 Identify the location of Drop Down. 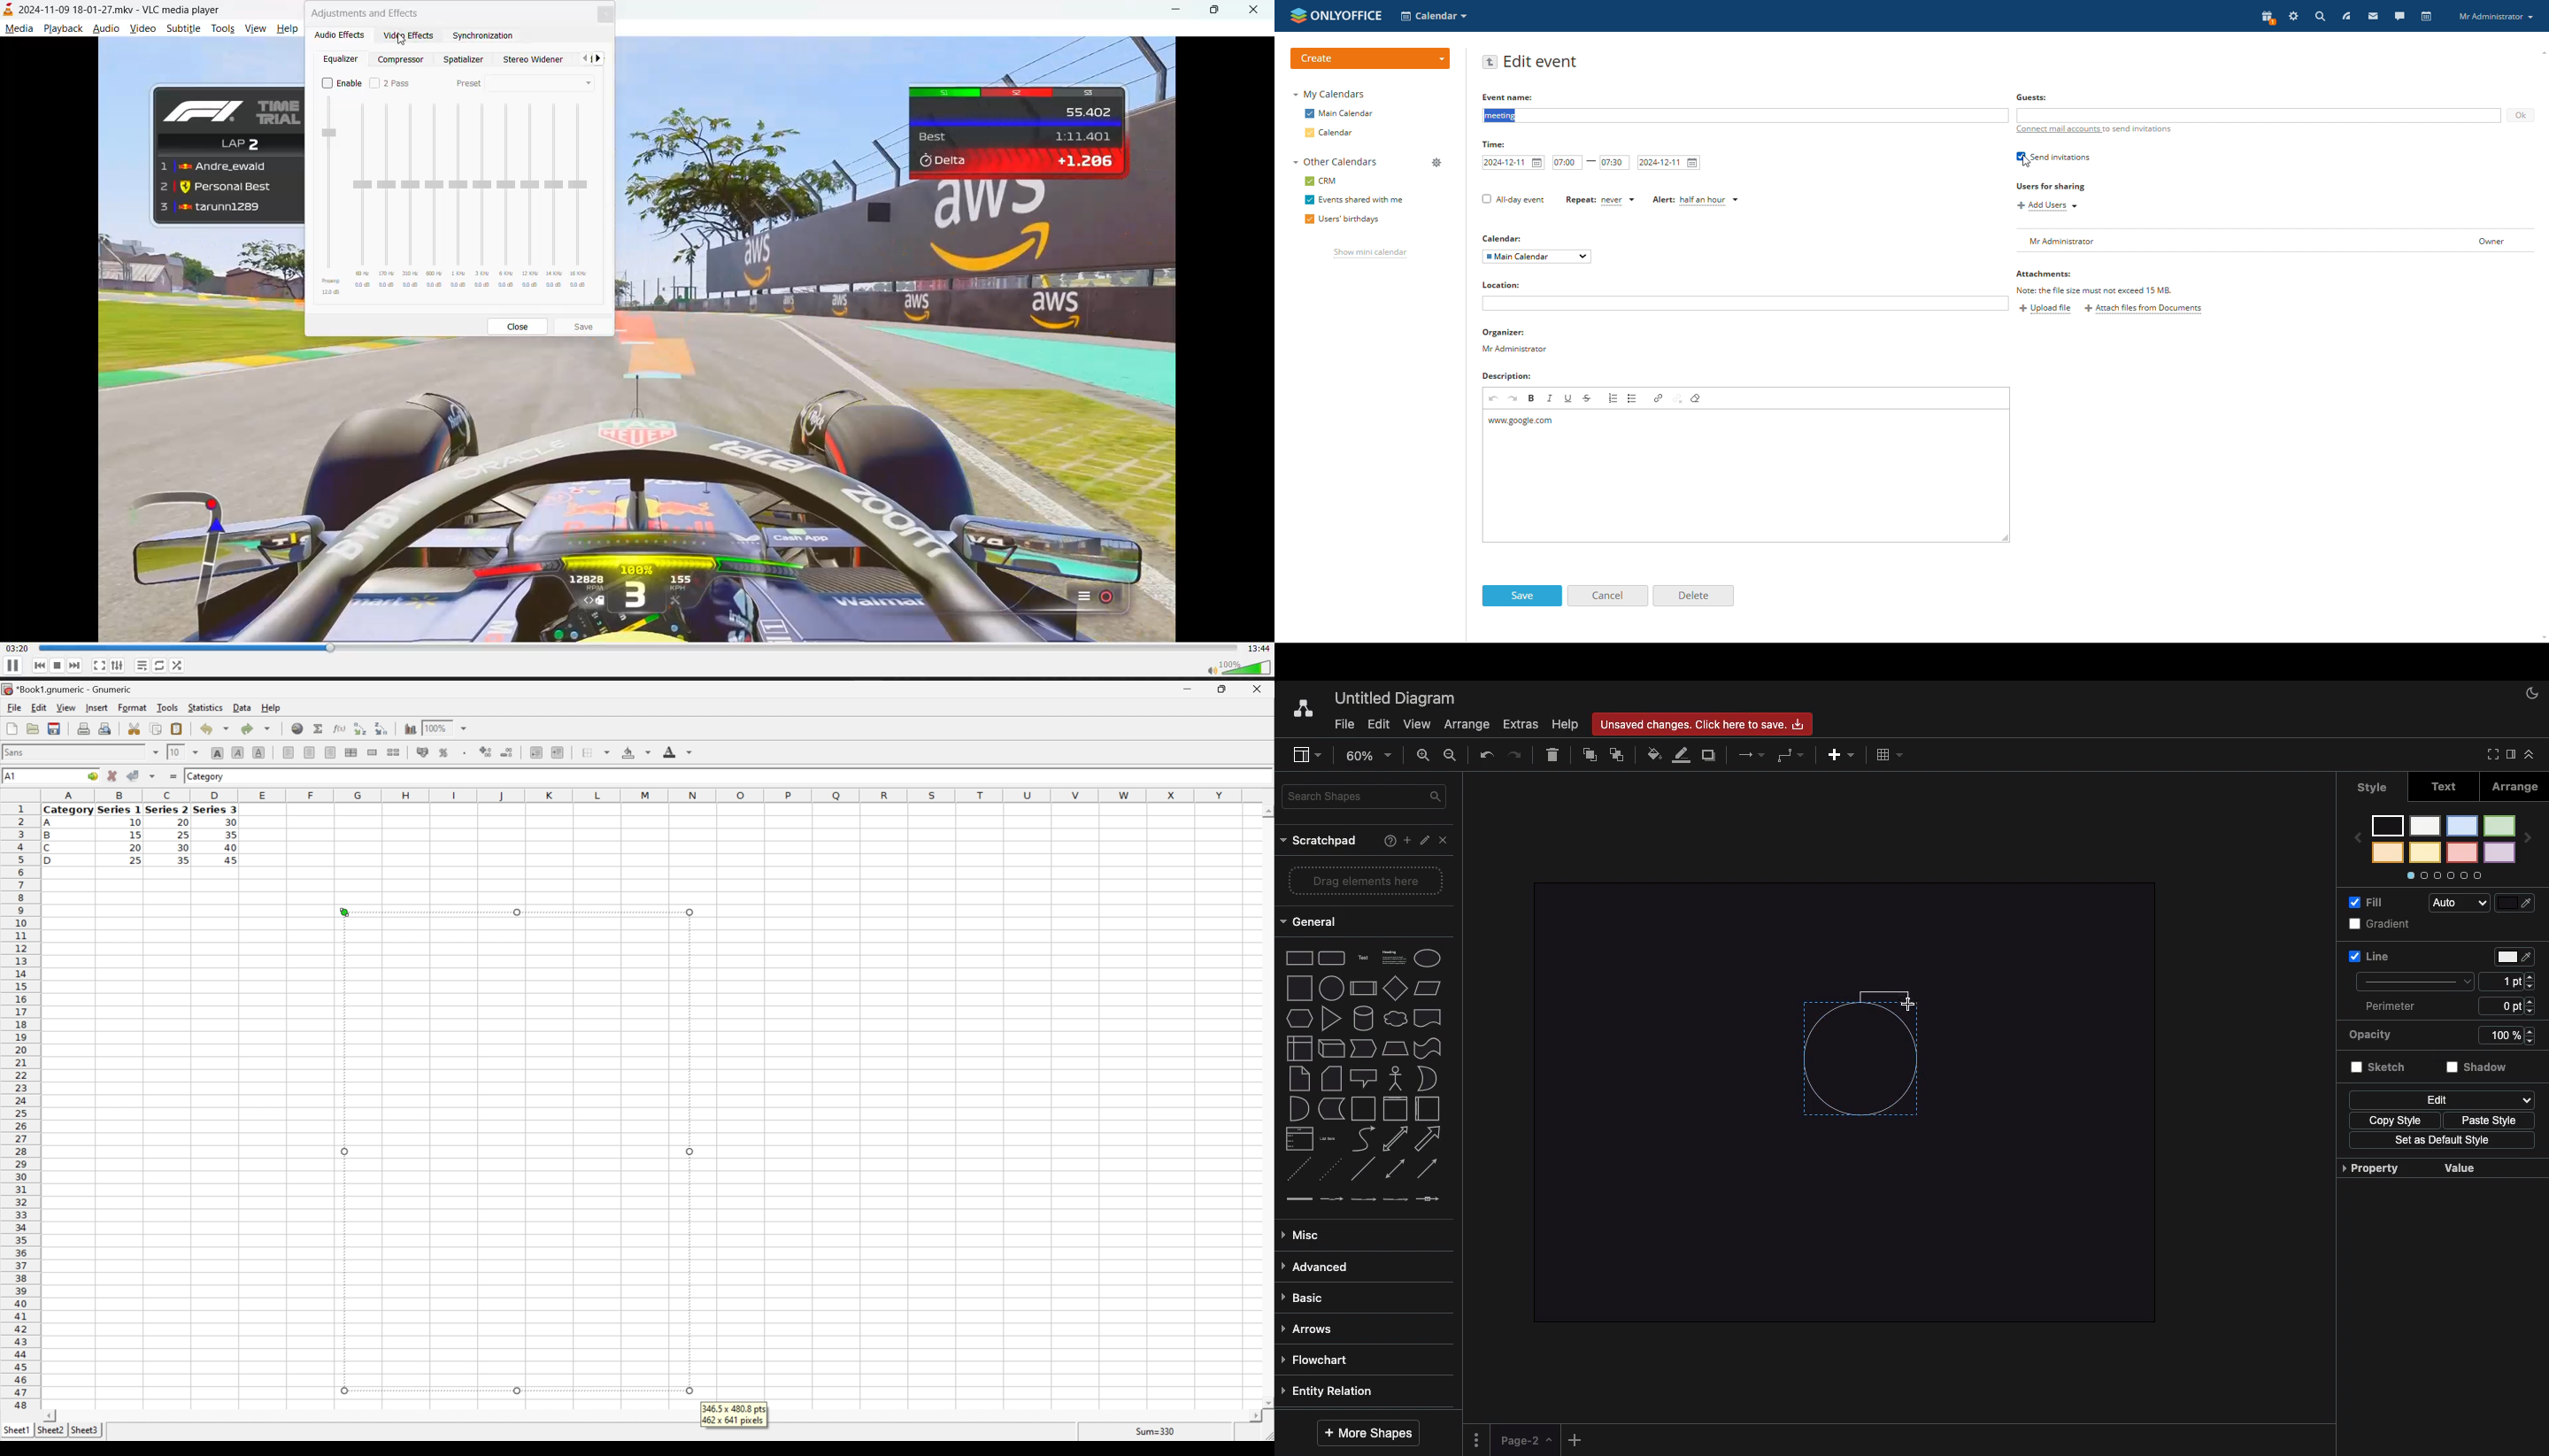
(465, 728).